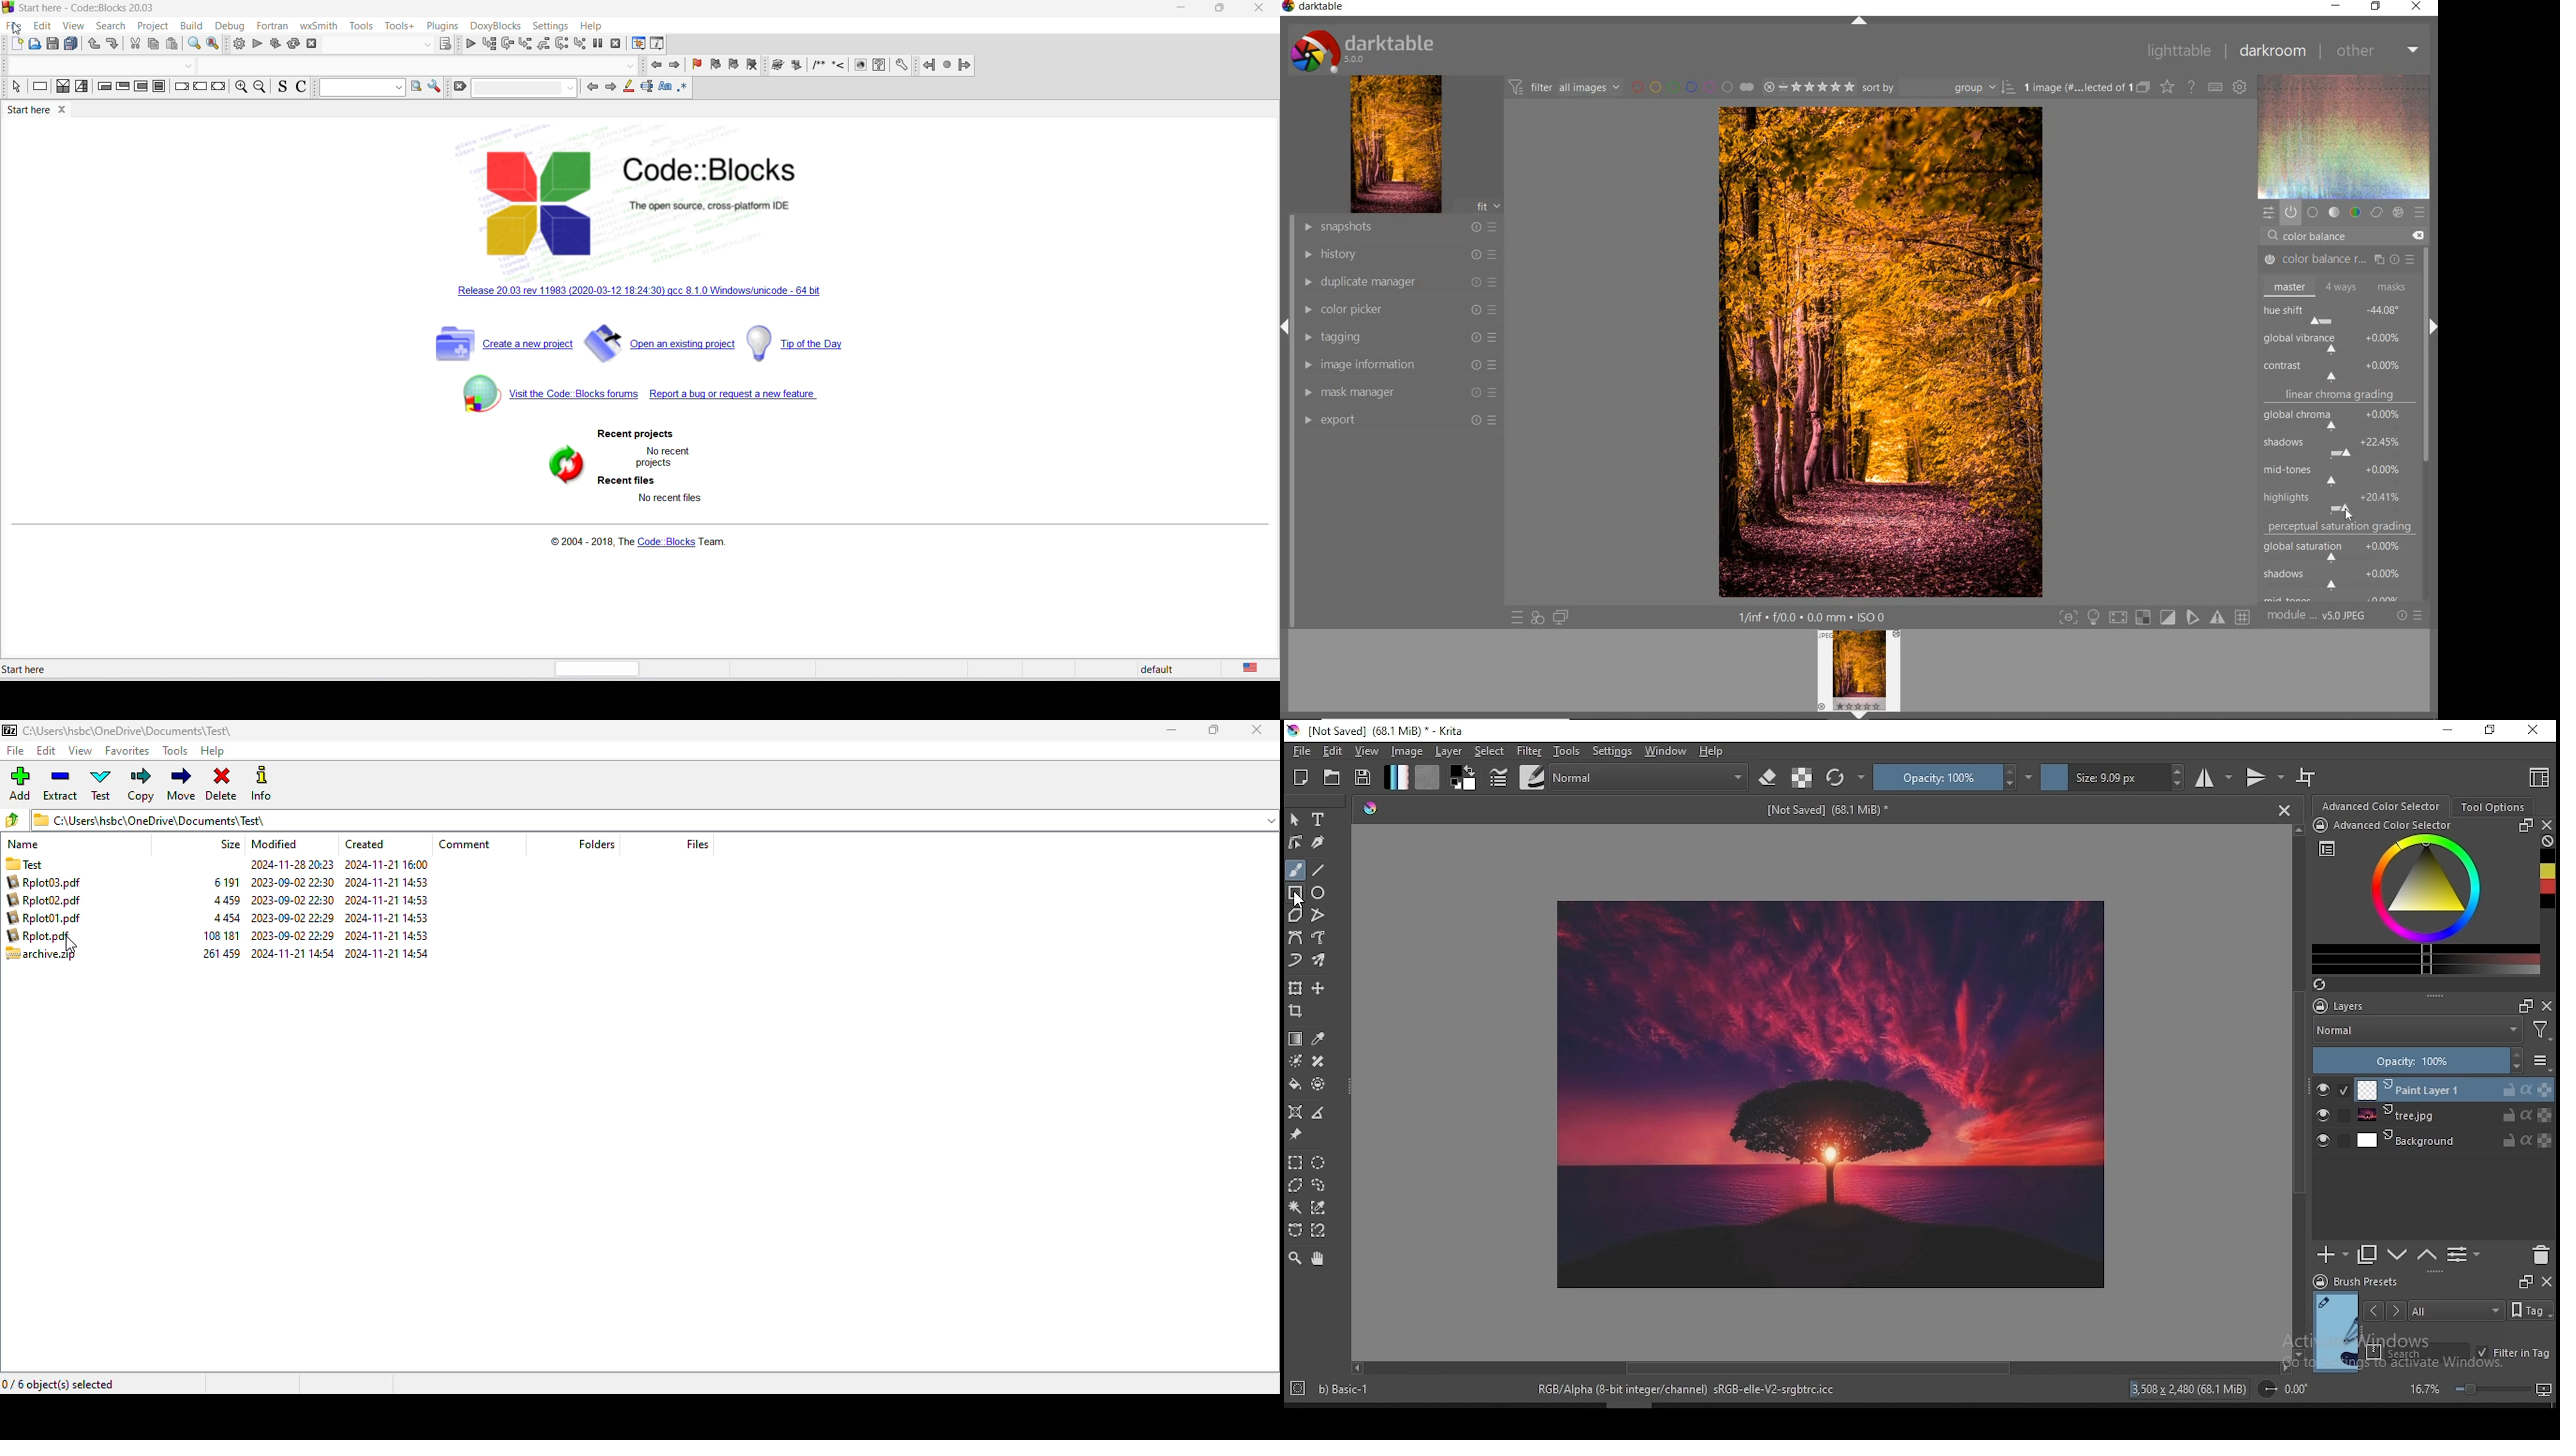 The image size is (2576, 1456). I want to click on tip of the day, so click(799, 341).